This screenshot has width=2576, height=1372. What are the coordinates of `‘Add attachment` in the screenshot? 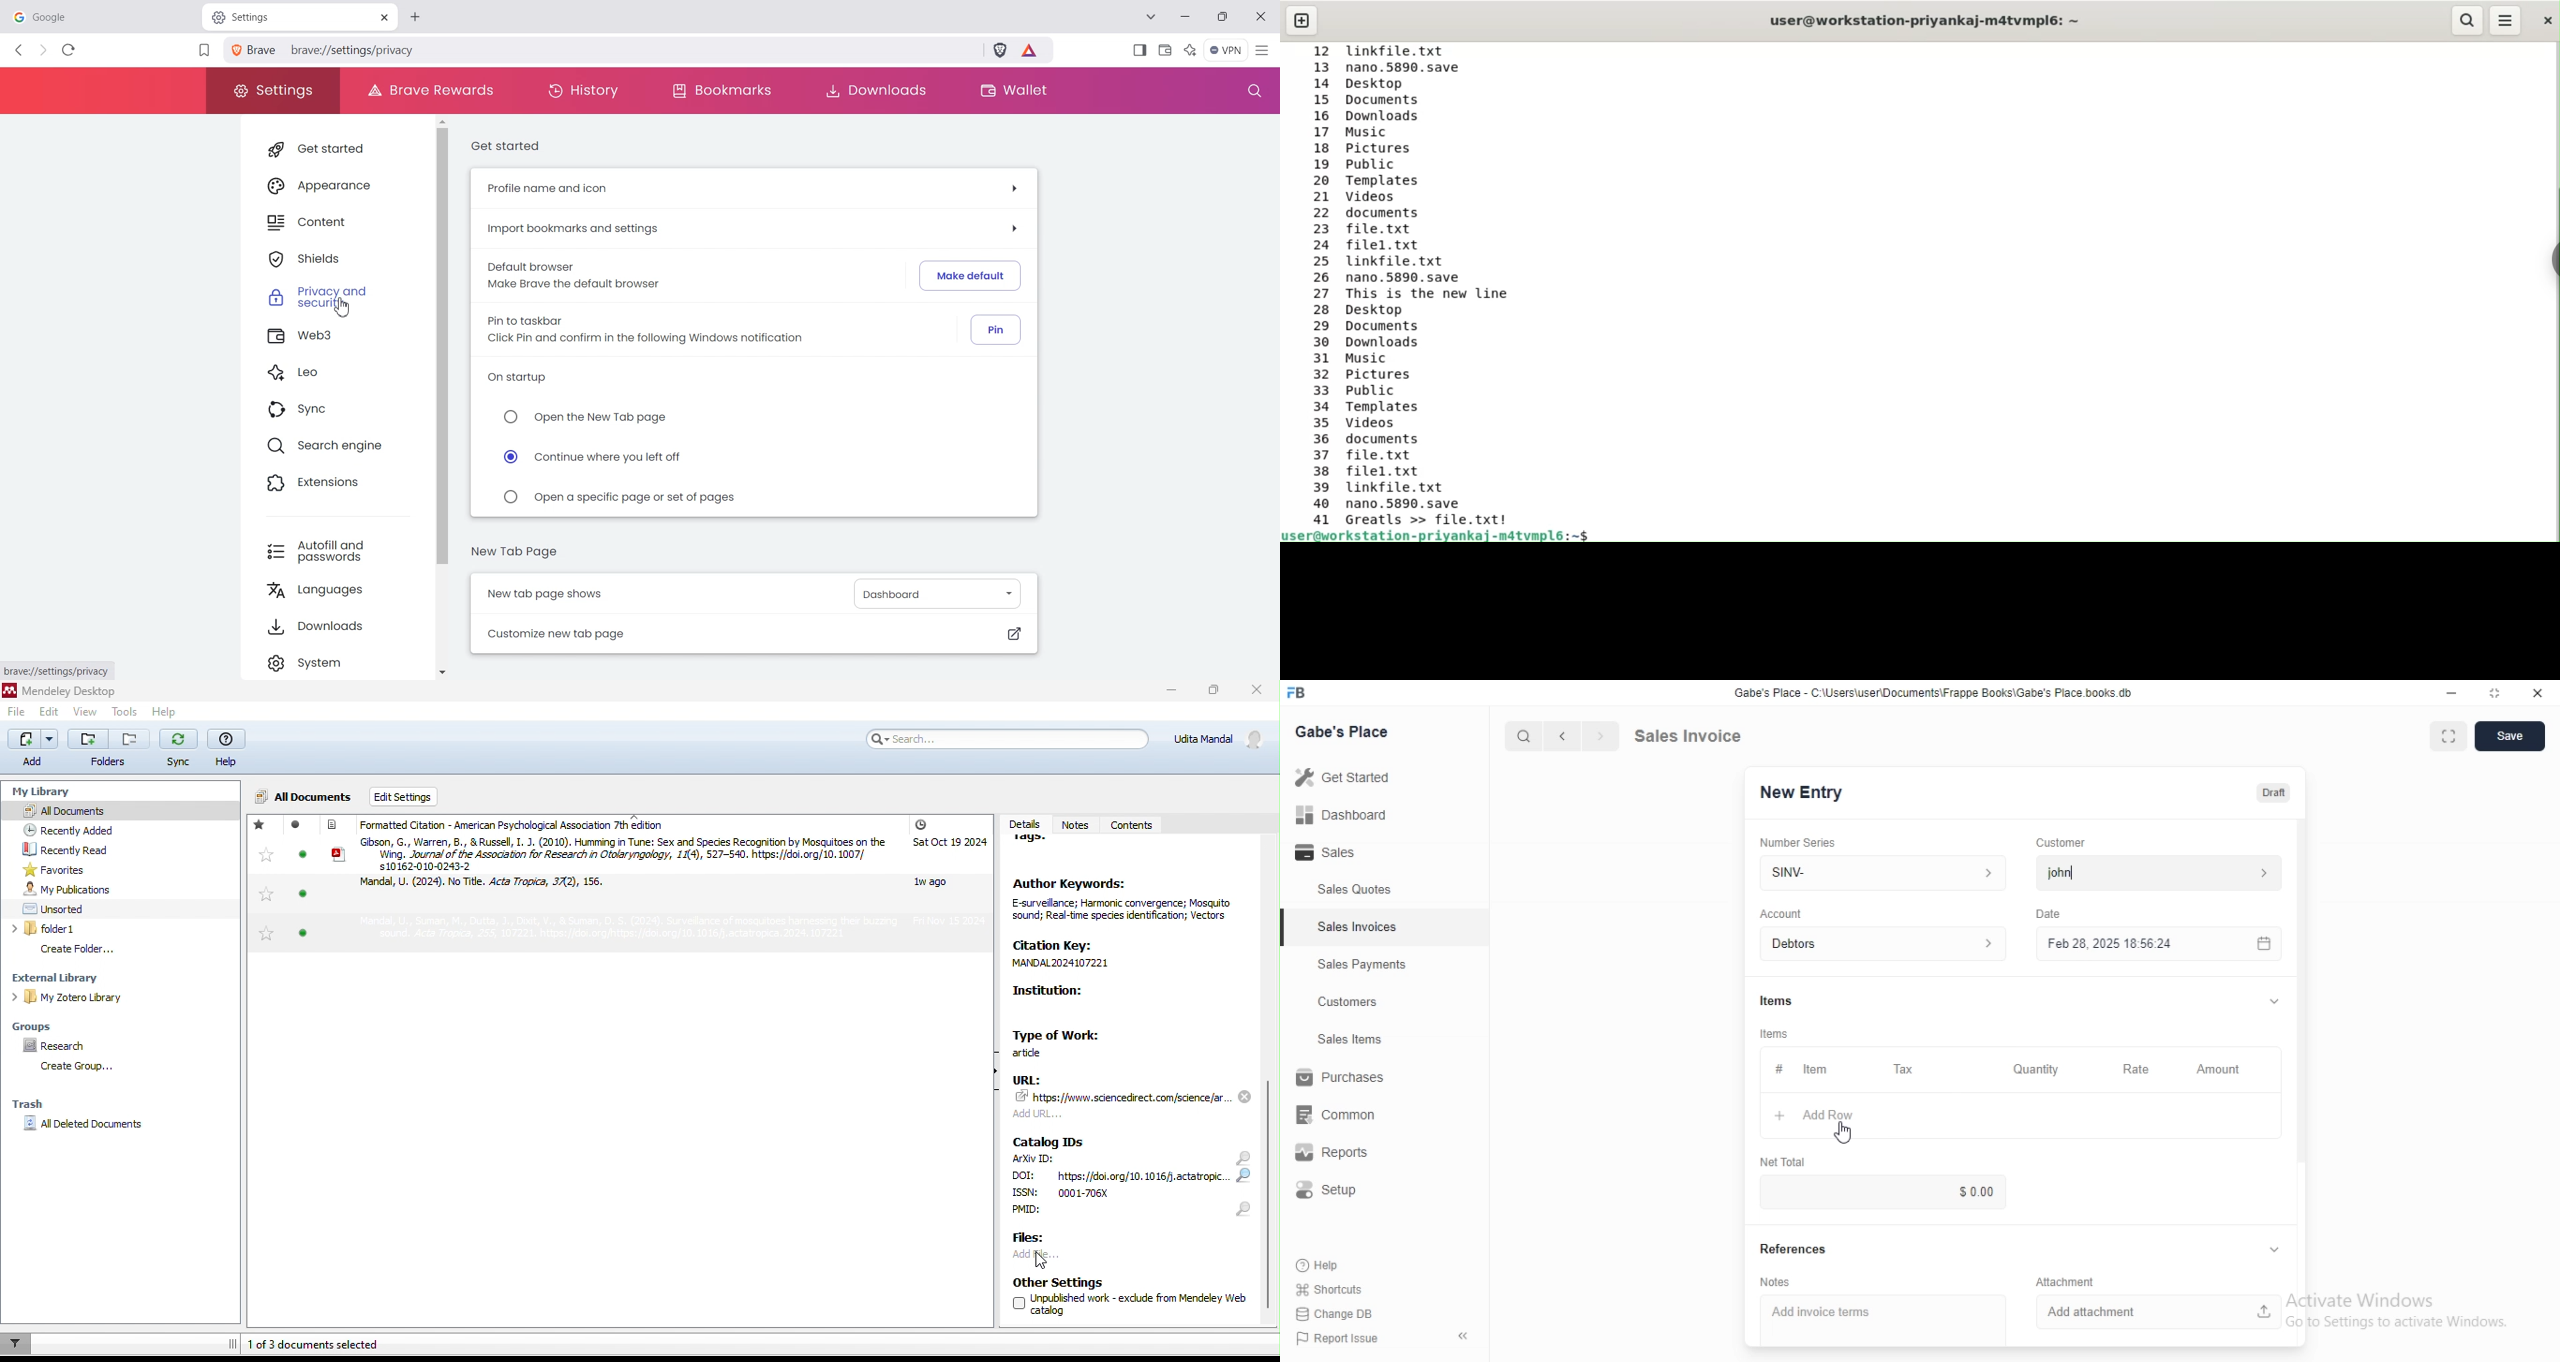 It's located at (2159, 1310).